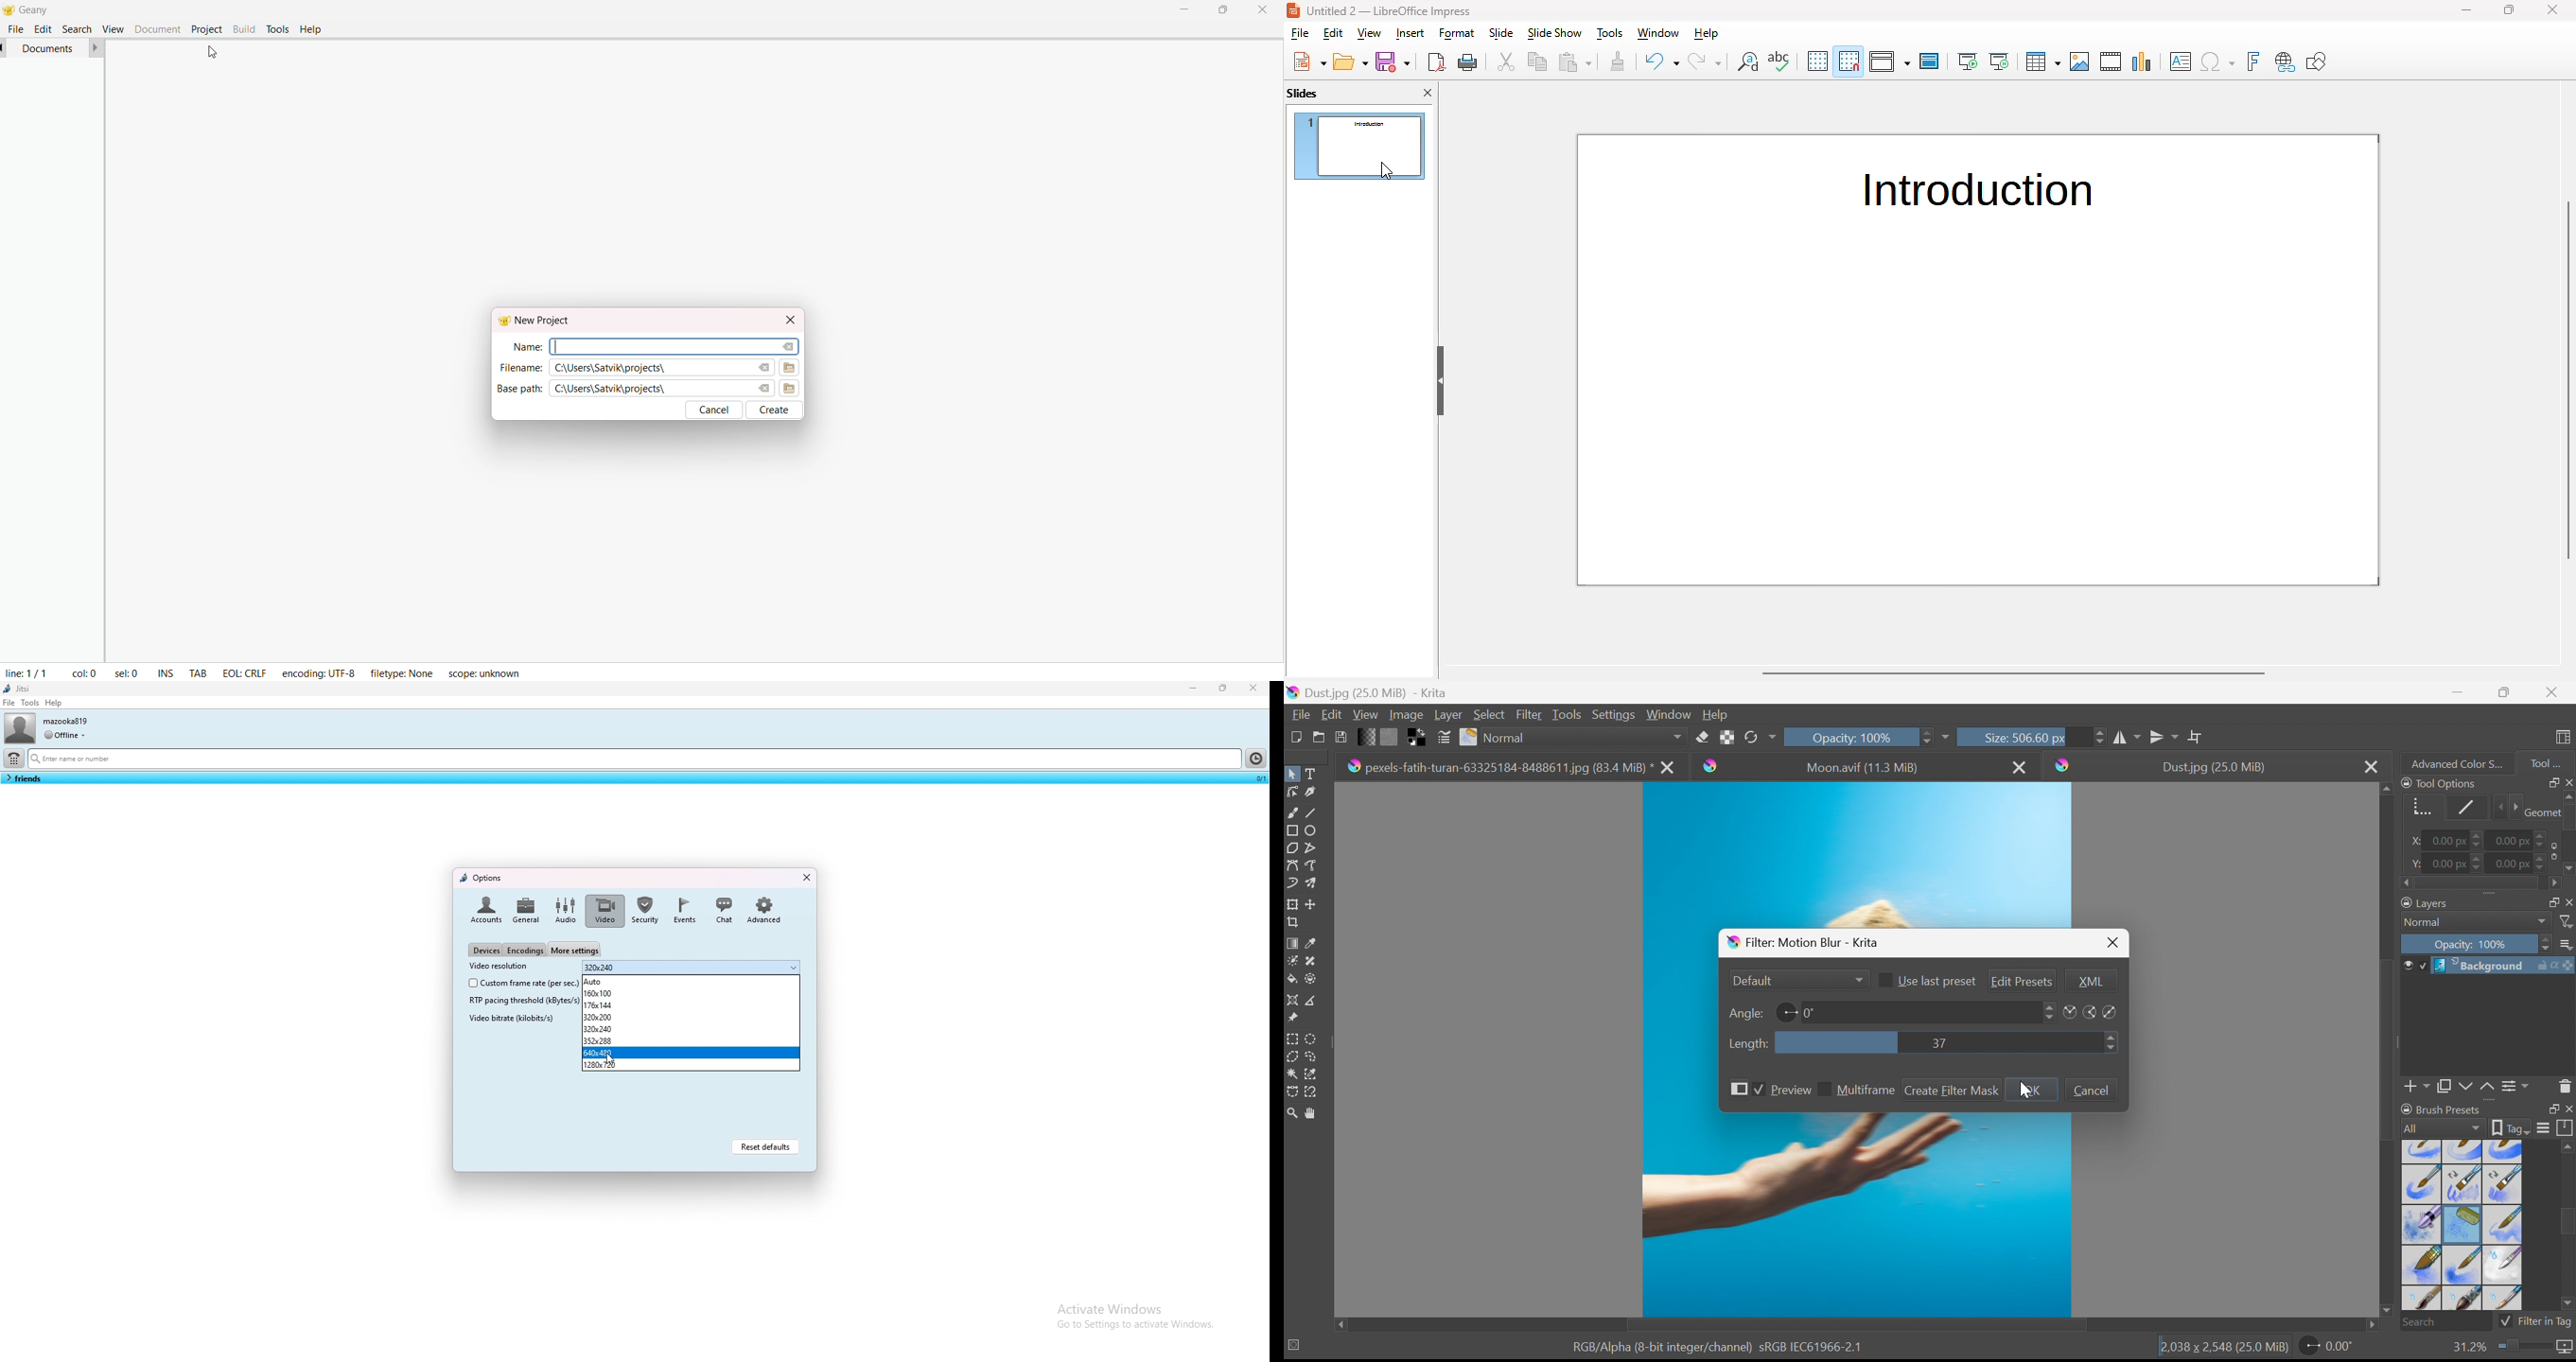  Describe the element at coordinates (1443, 738) in the screenshot. I see `Edit brush preset` at that location.